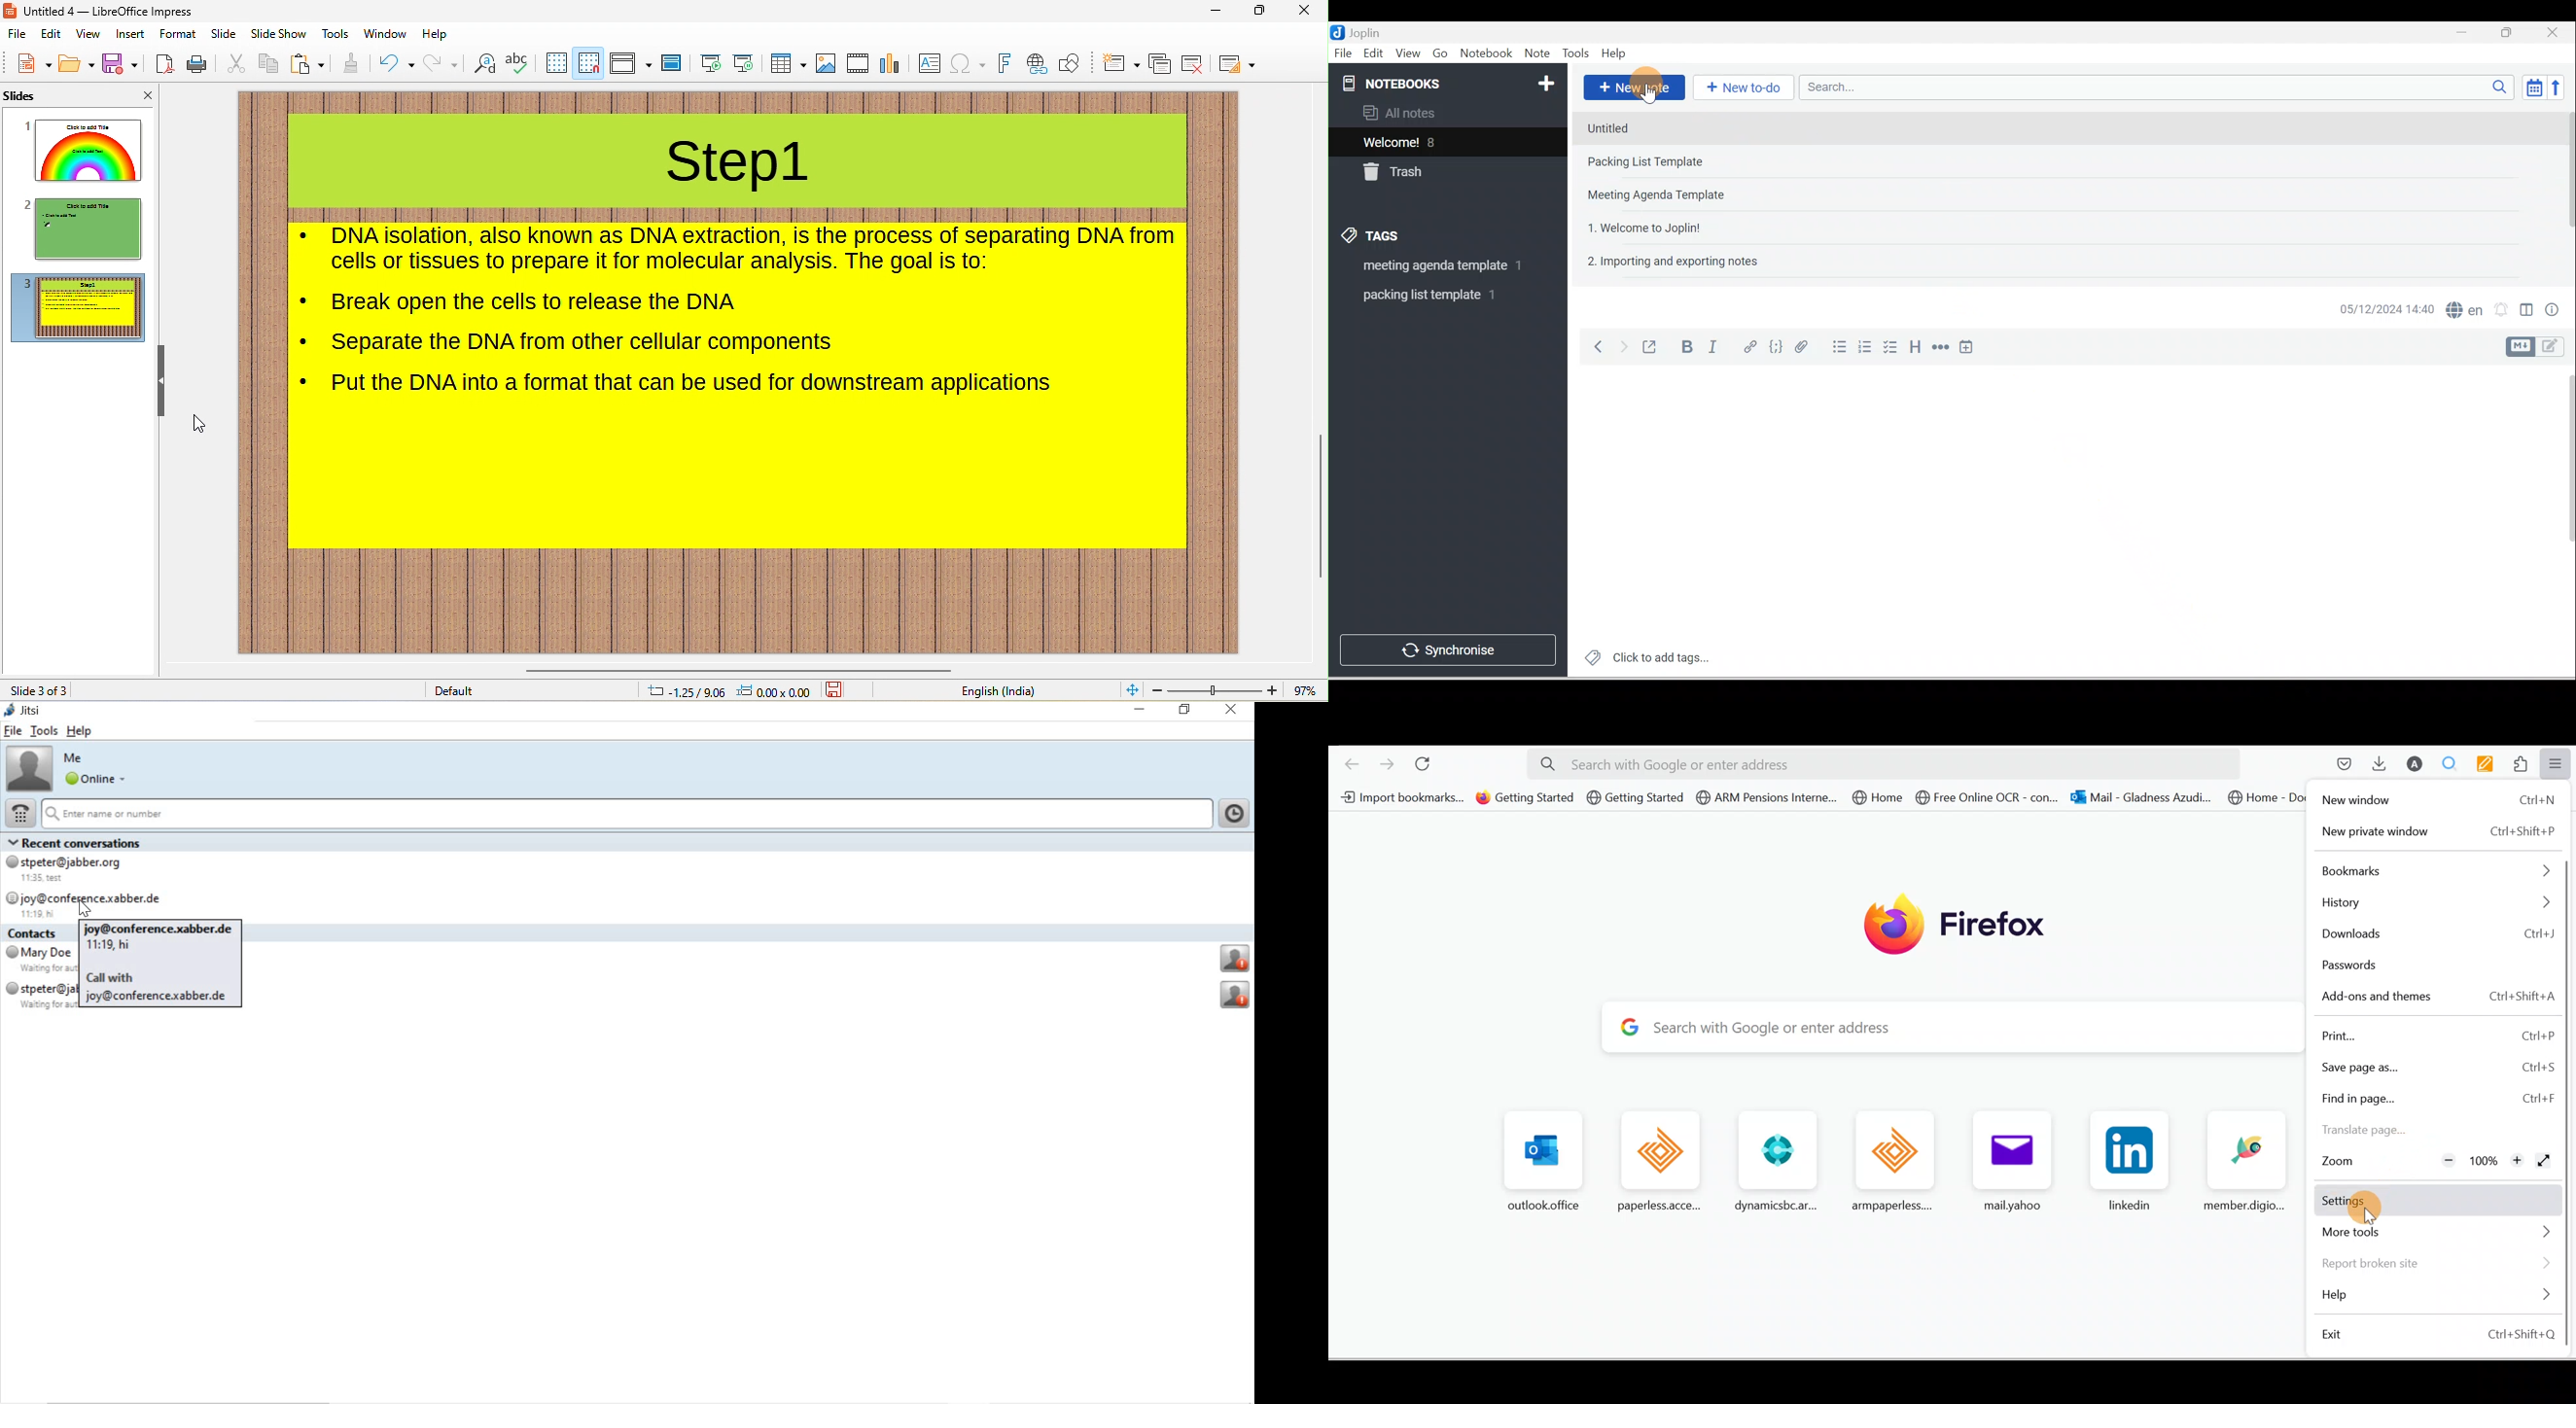 The width and height of the screenshot is (2576, 1428). Describe the element at coordinates (1642, 656) in the screenshot. I see `Click to add tags` at that location.